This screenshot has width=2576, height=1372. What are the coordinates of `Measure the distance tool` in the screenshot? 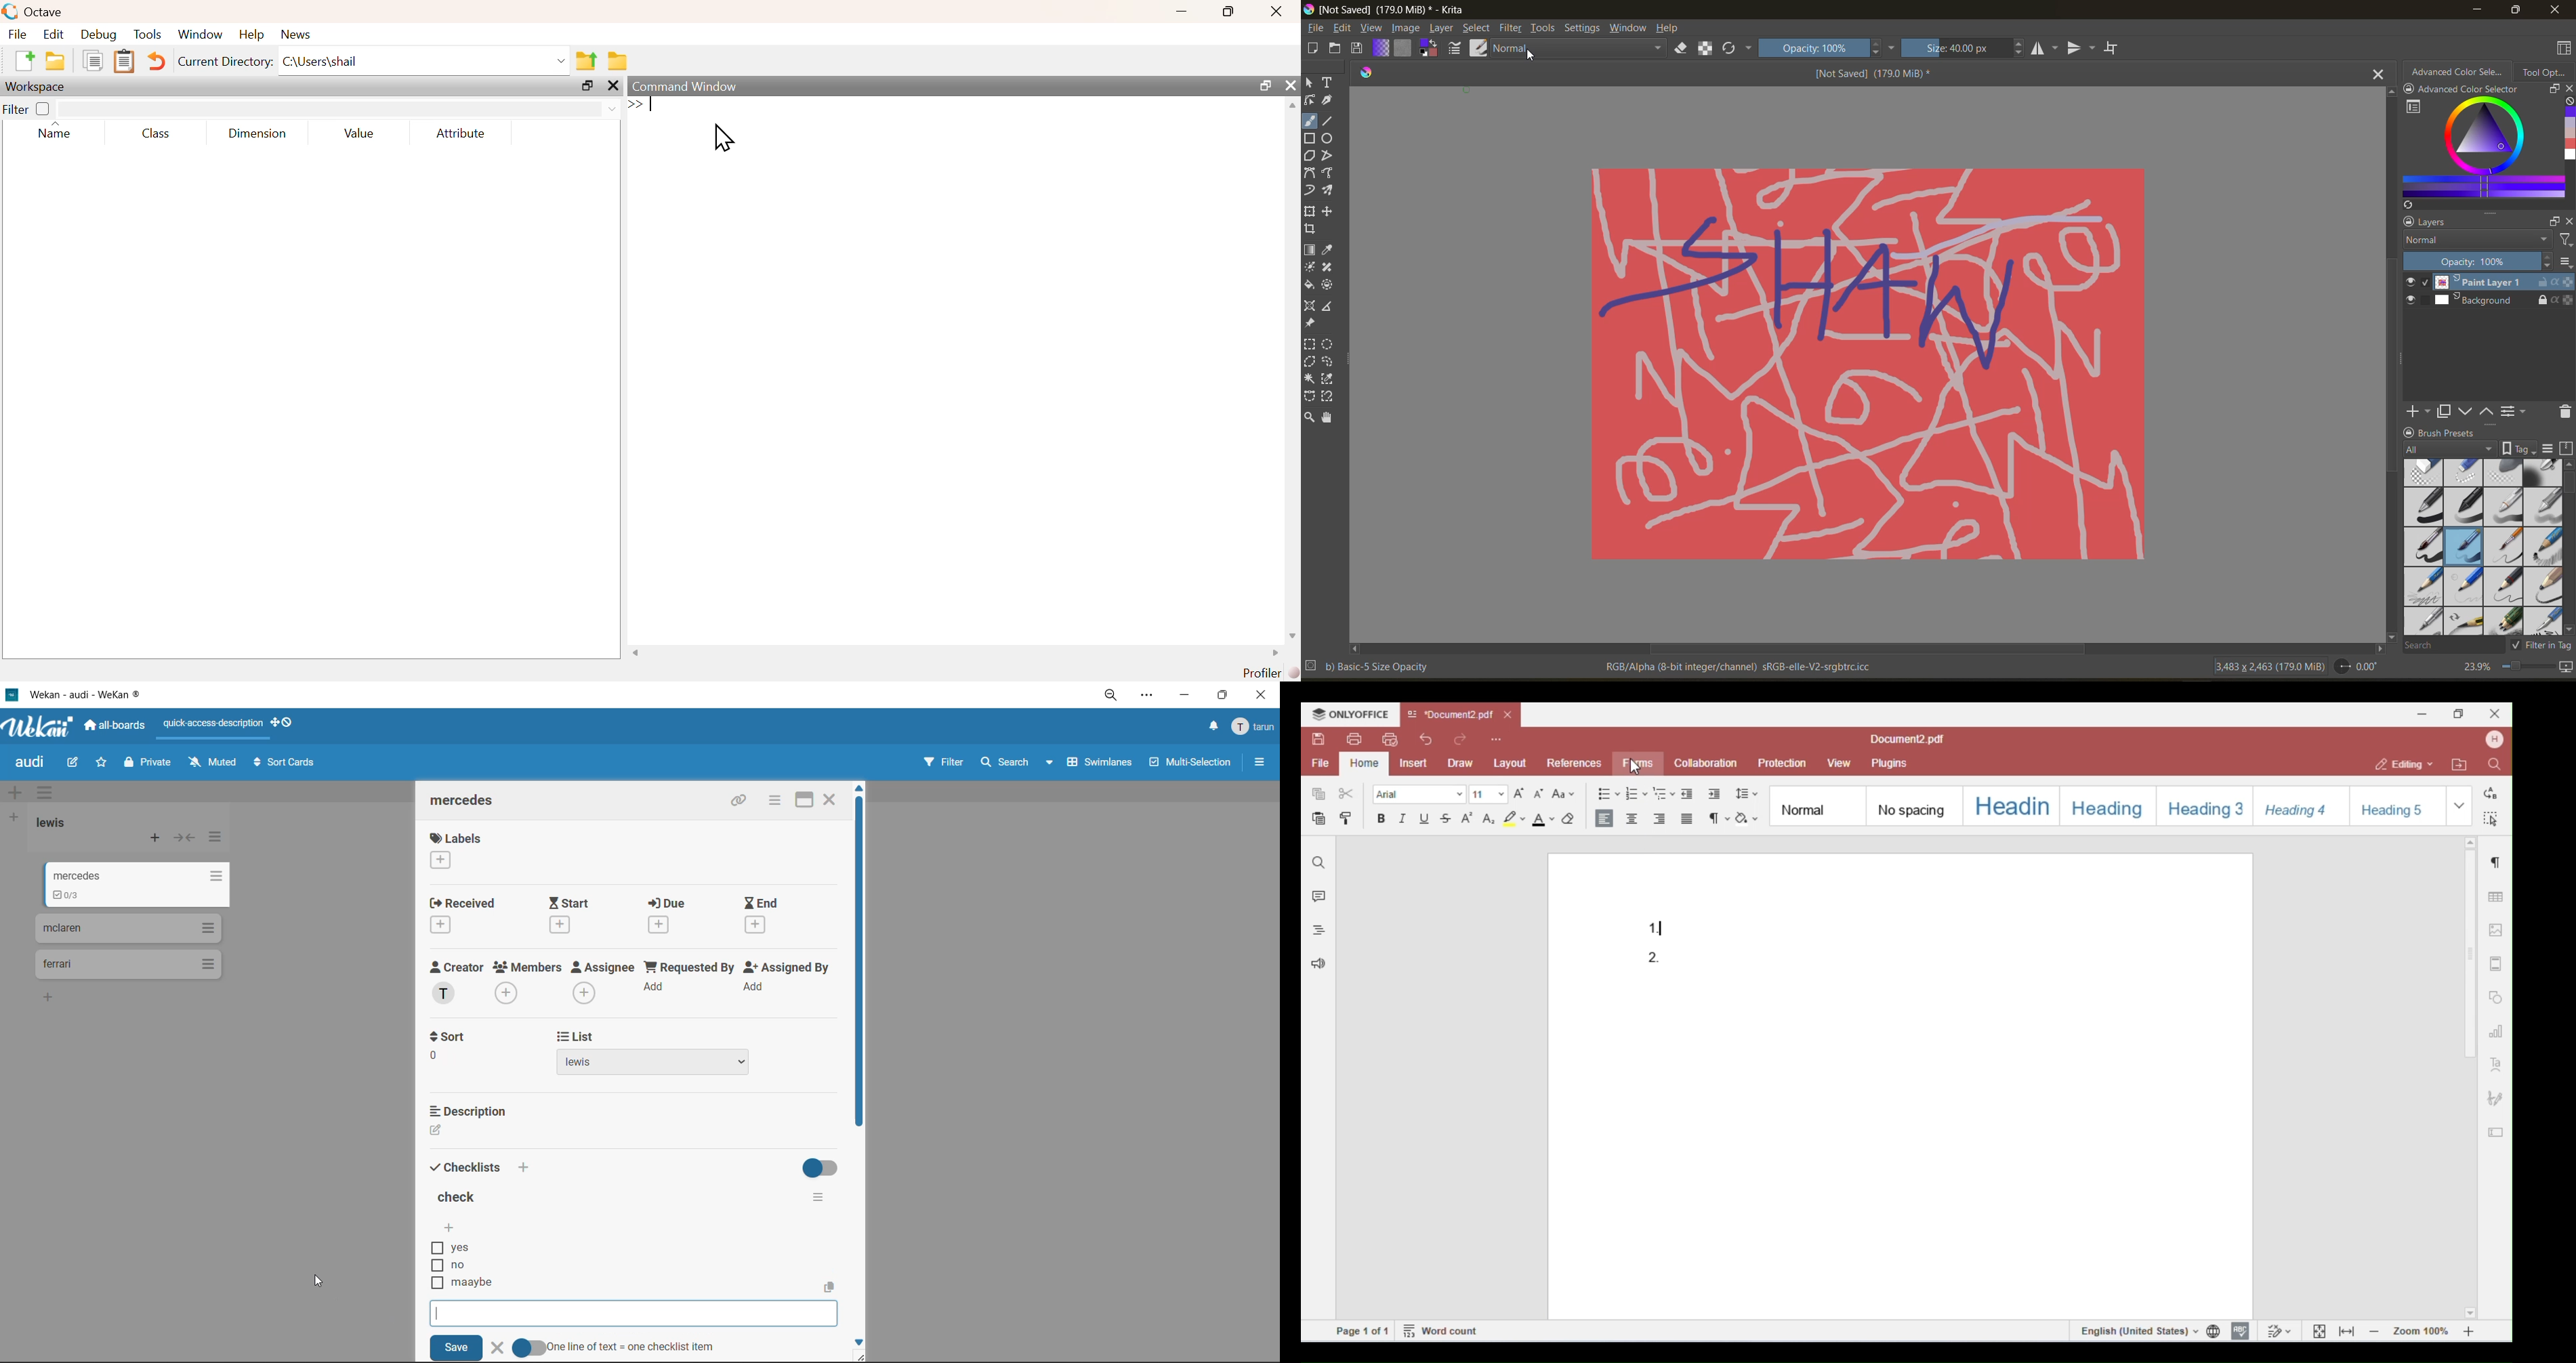 It's located at (1329, 305).